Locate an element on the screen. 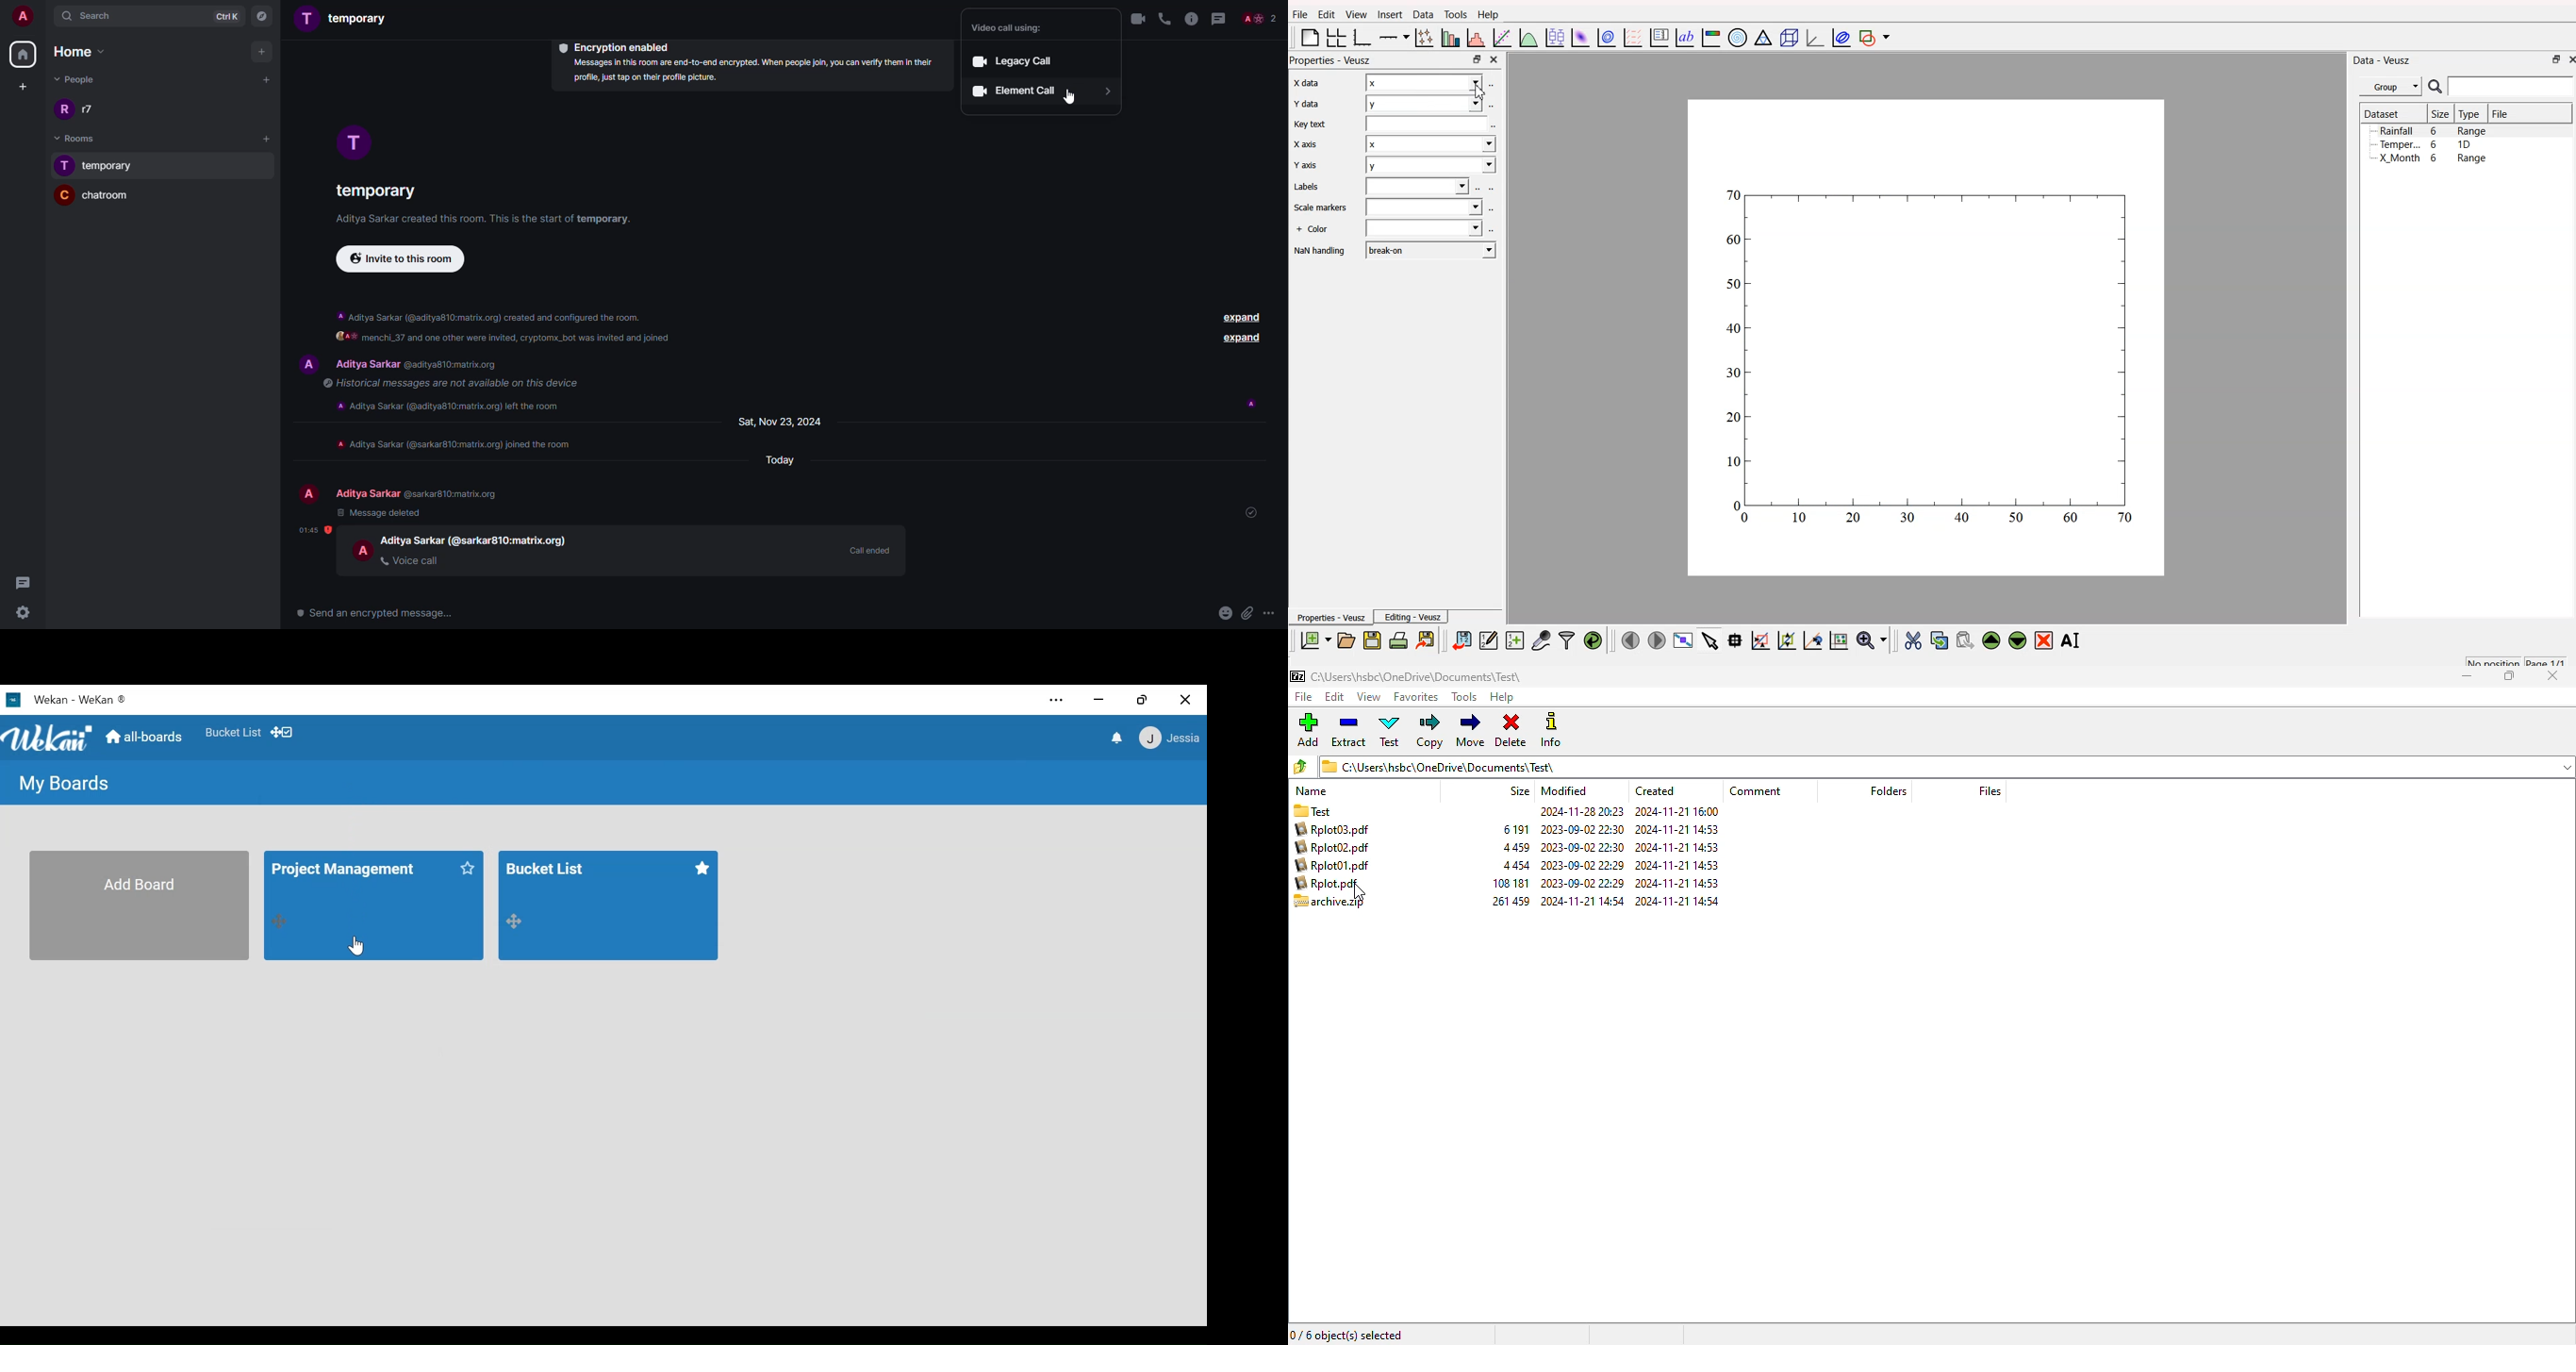  encryption enabled is located at coordinates (612, 47).